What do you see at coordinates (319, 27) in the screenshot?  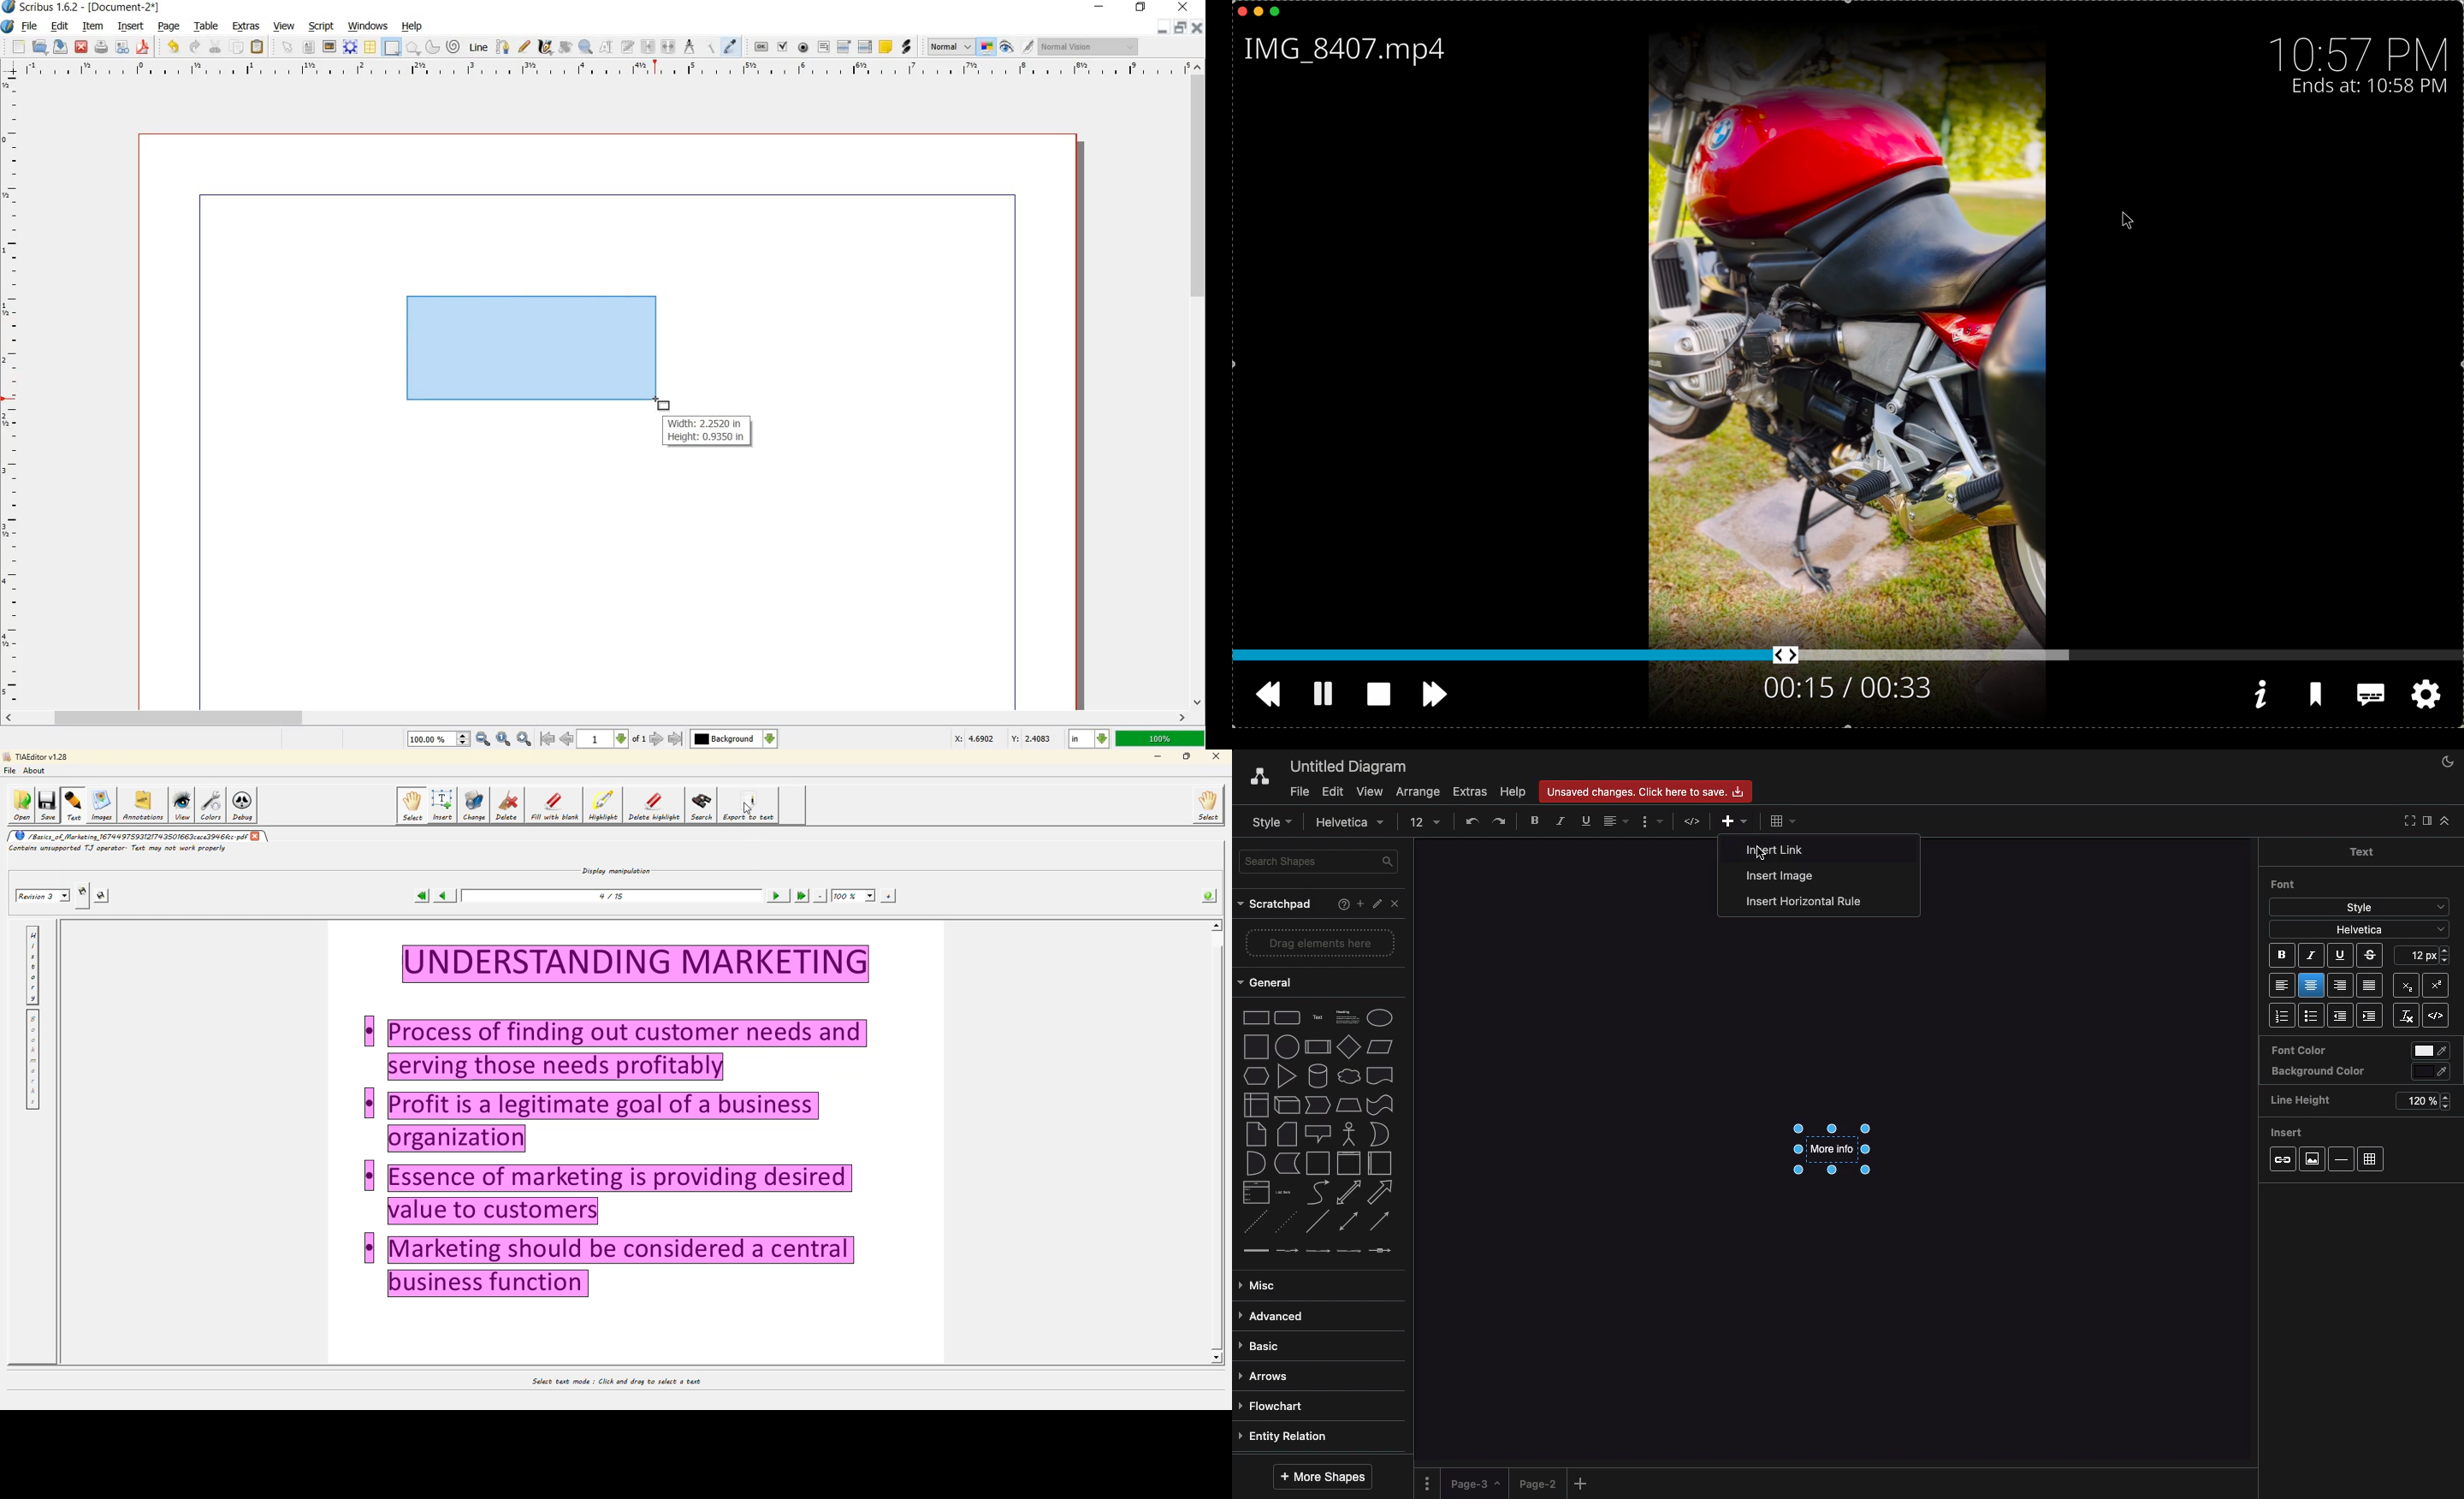 I see `SCRIPT` at bounding box center [319, 27].